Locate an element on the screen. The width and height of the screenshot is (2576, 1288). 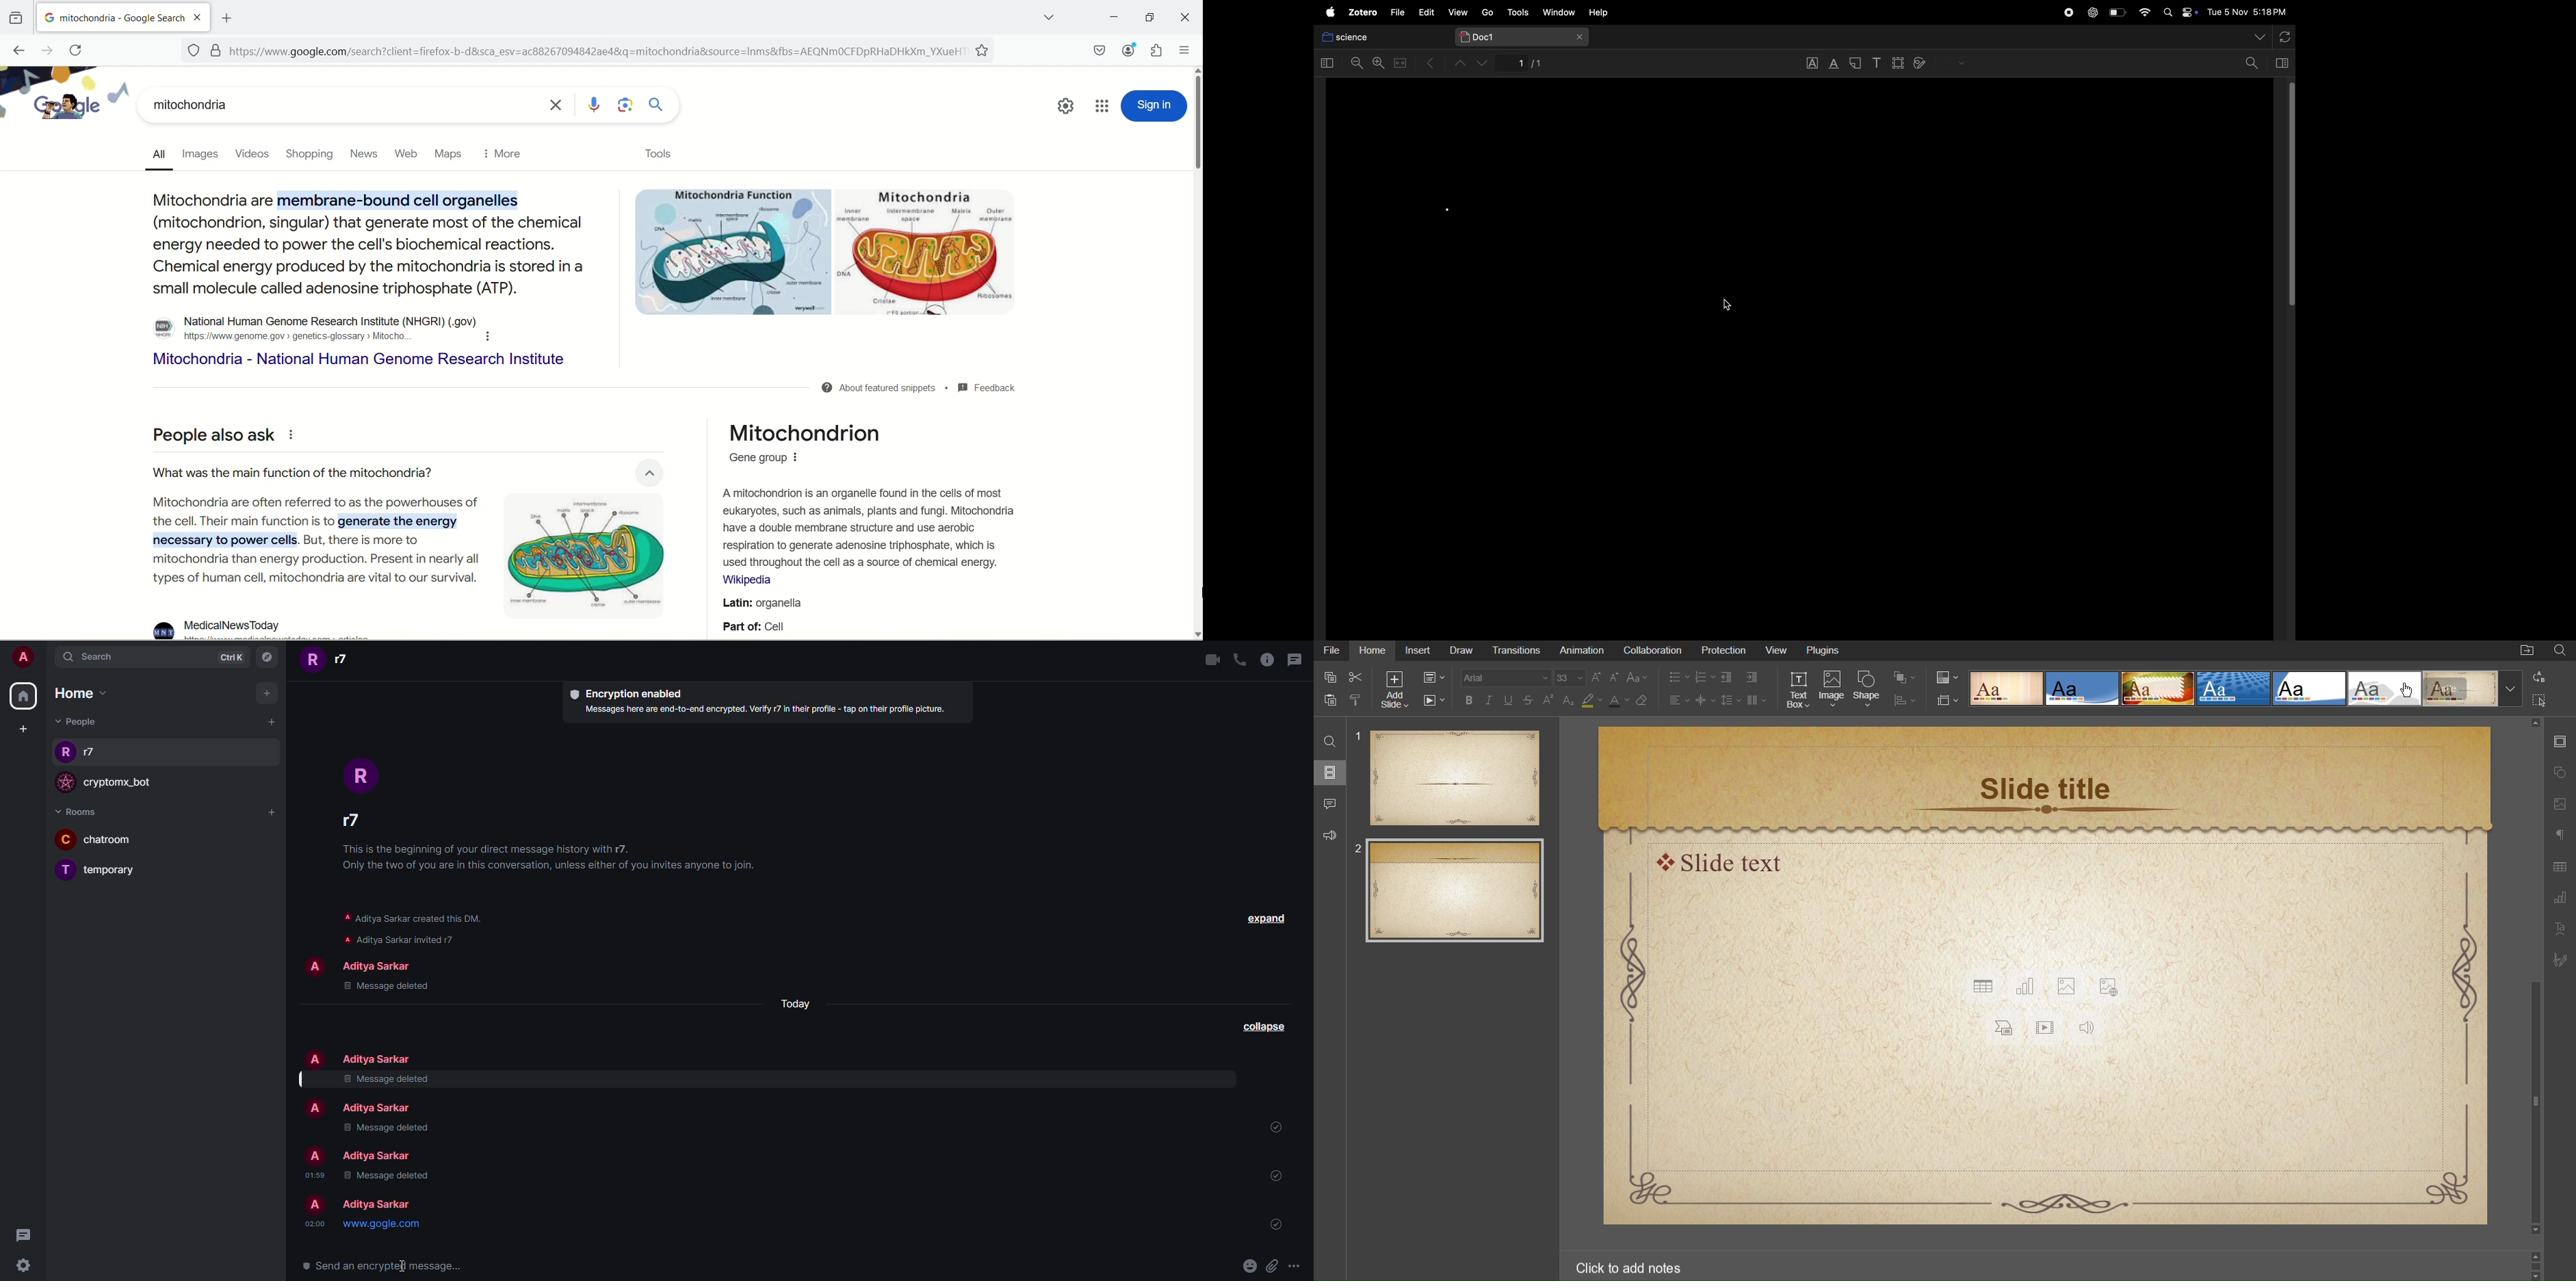
close is located at coordinates (554, 105).